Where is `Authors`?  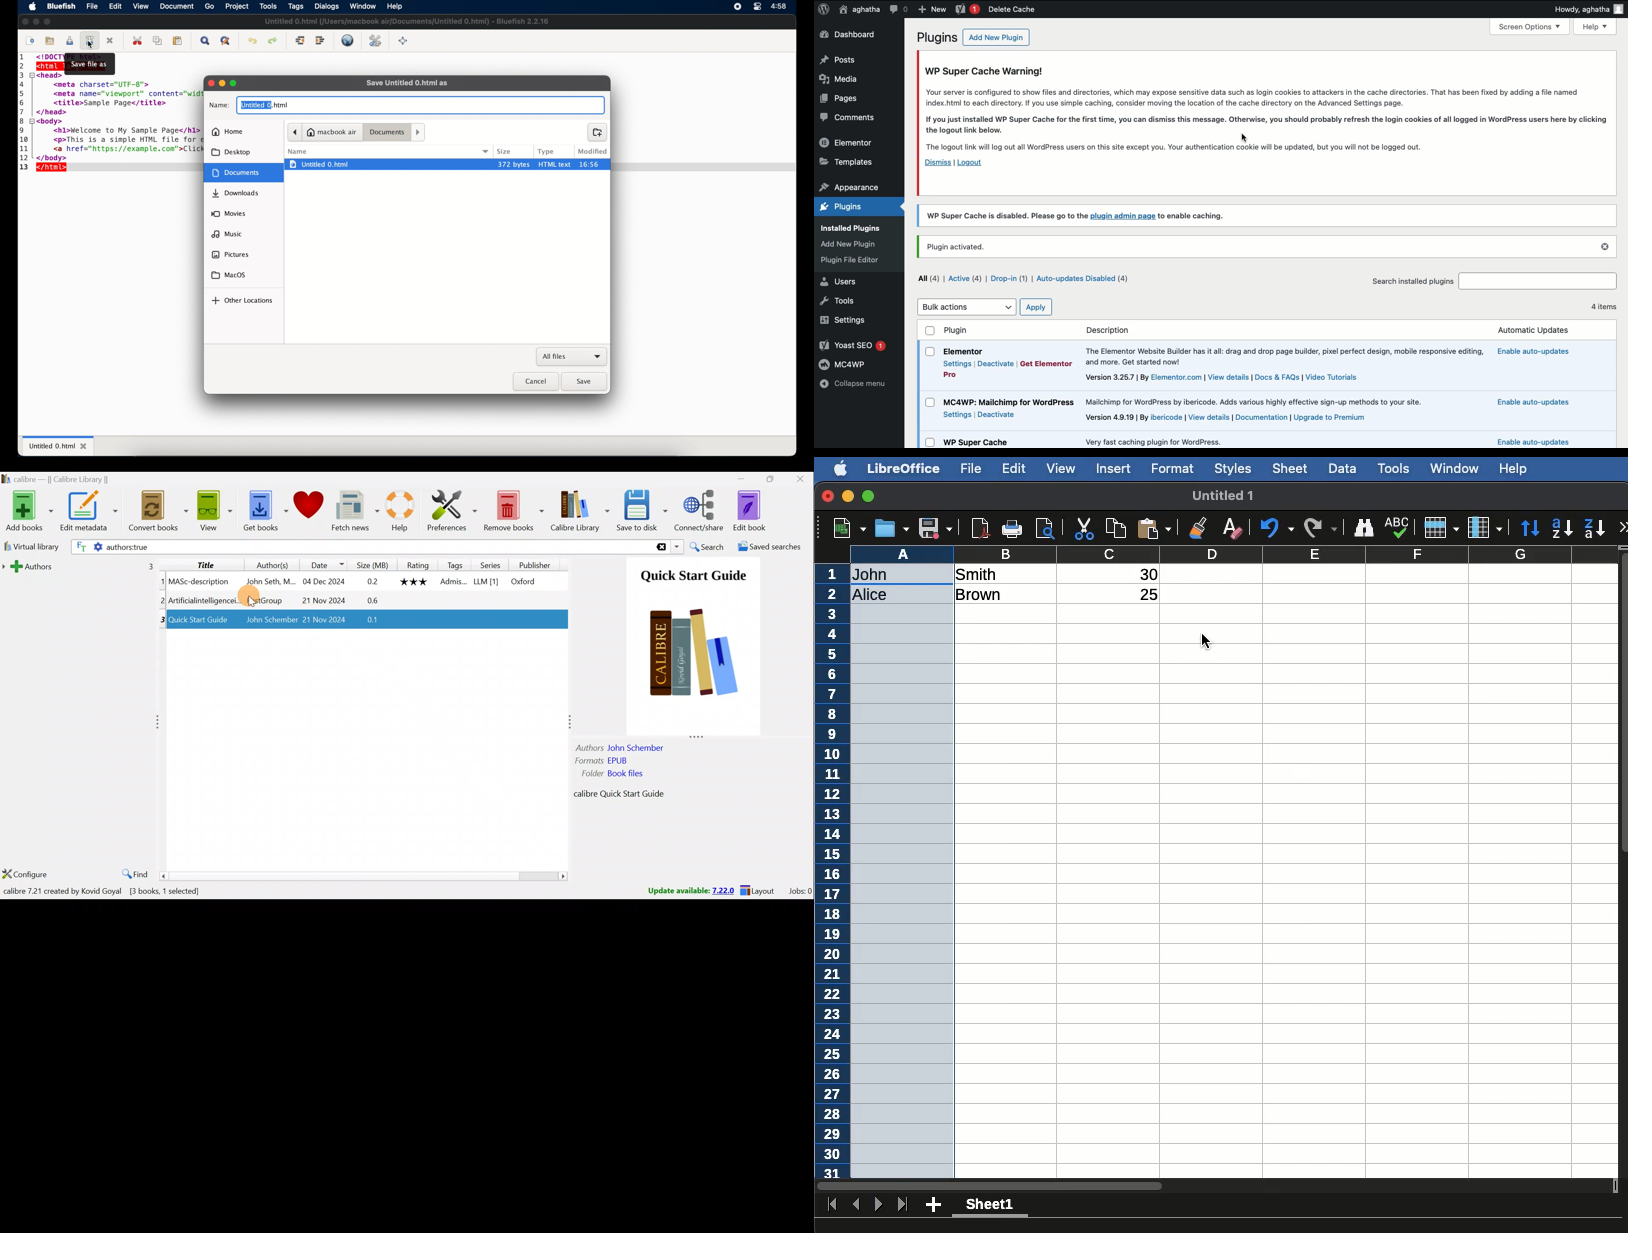 Authors is located at coordinates (265, 565).